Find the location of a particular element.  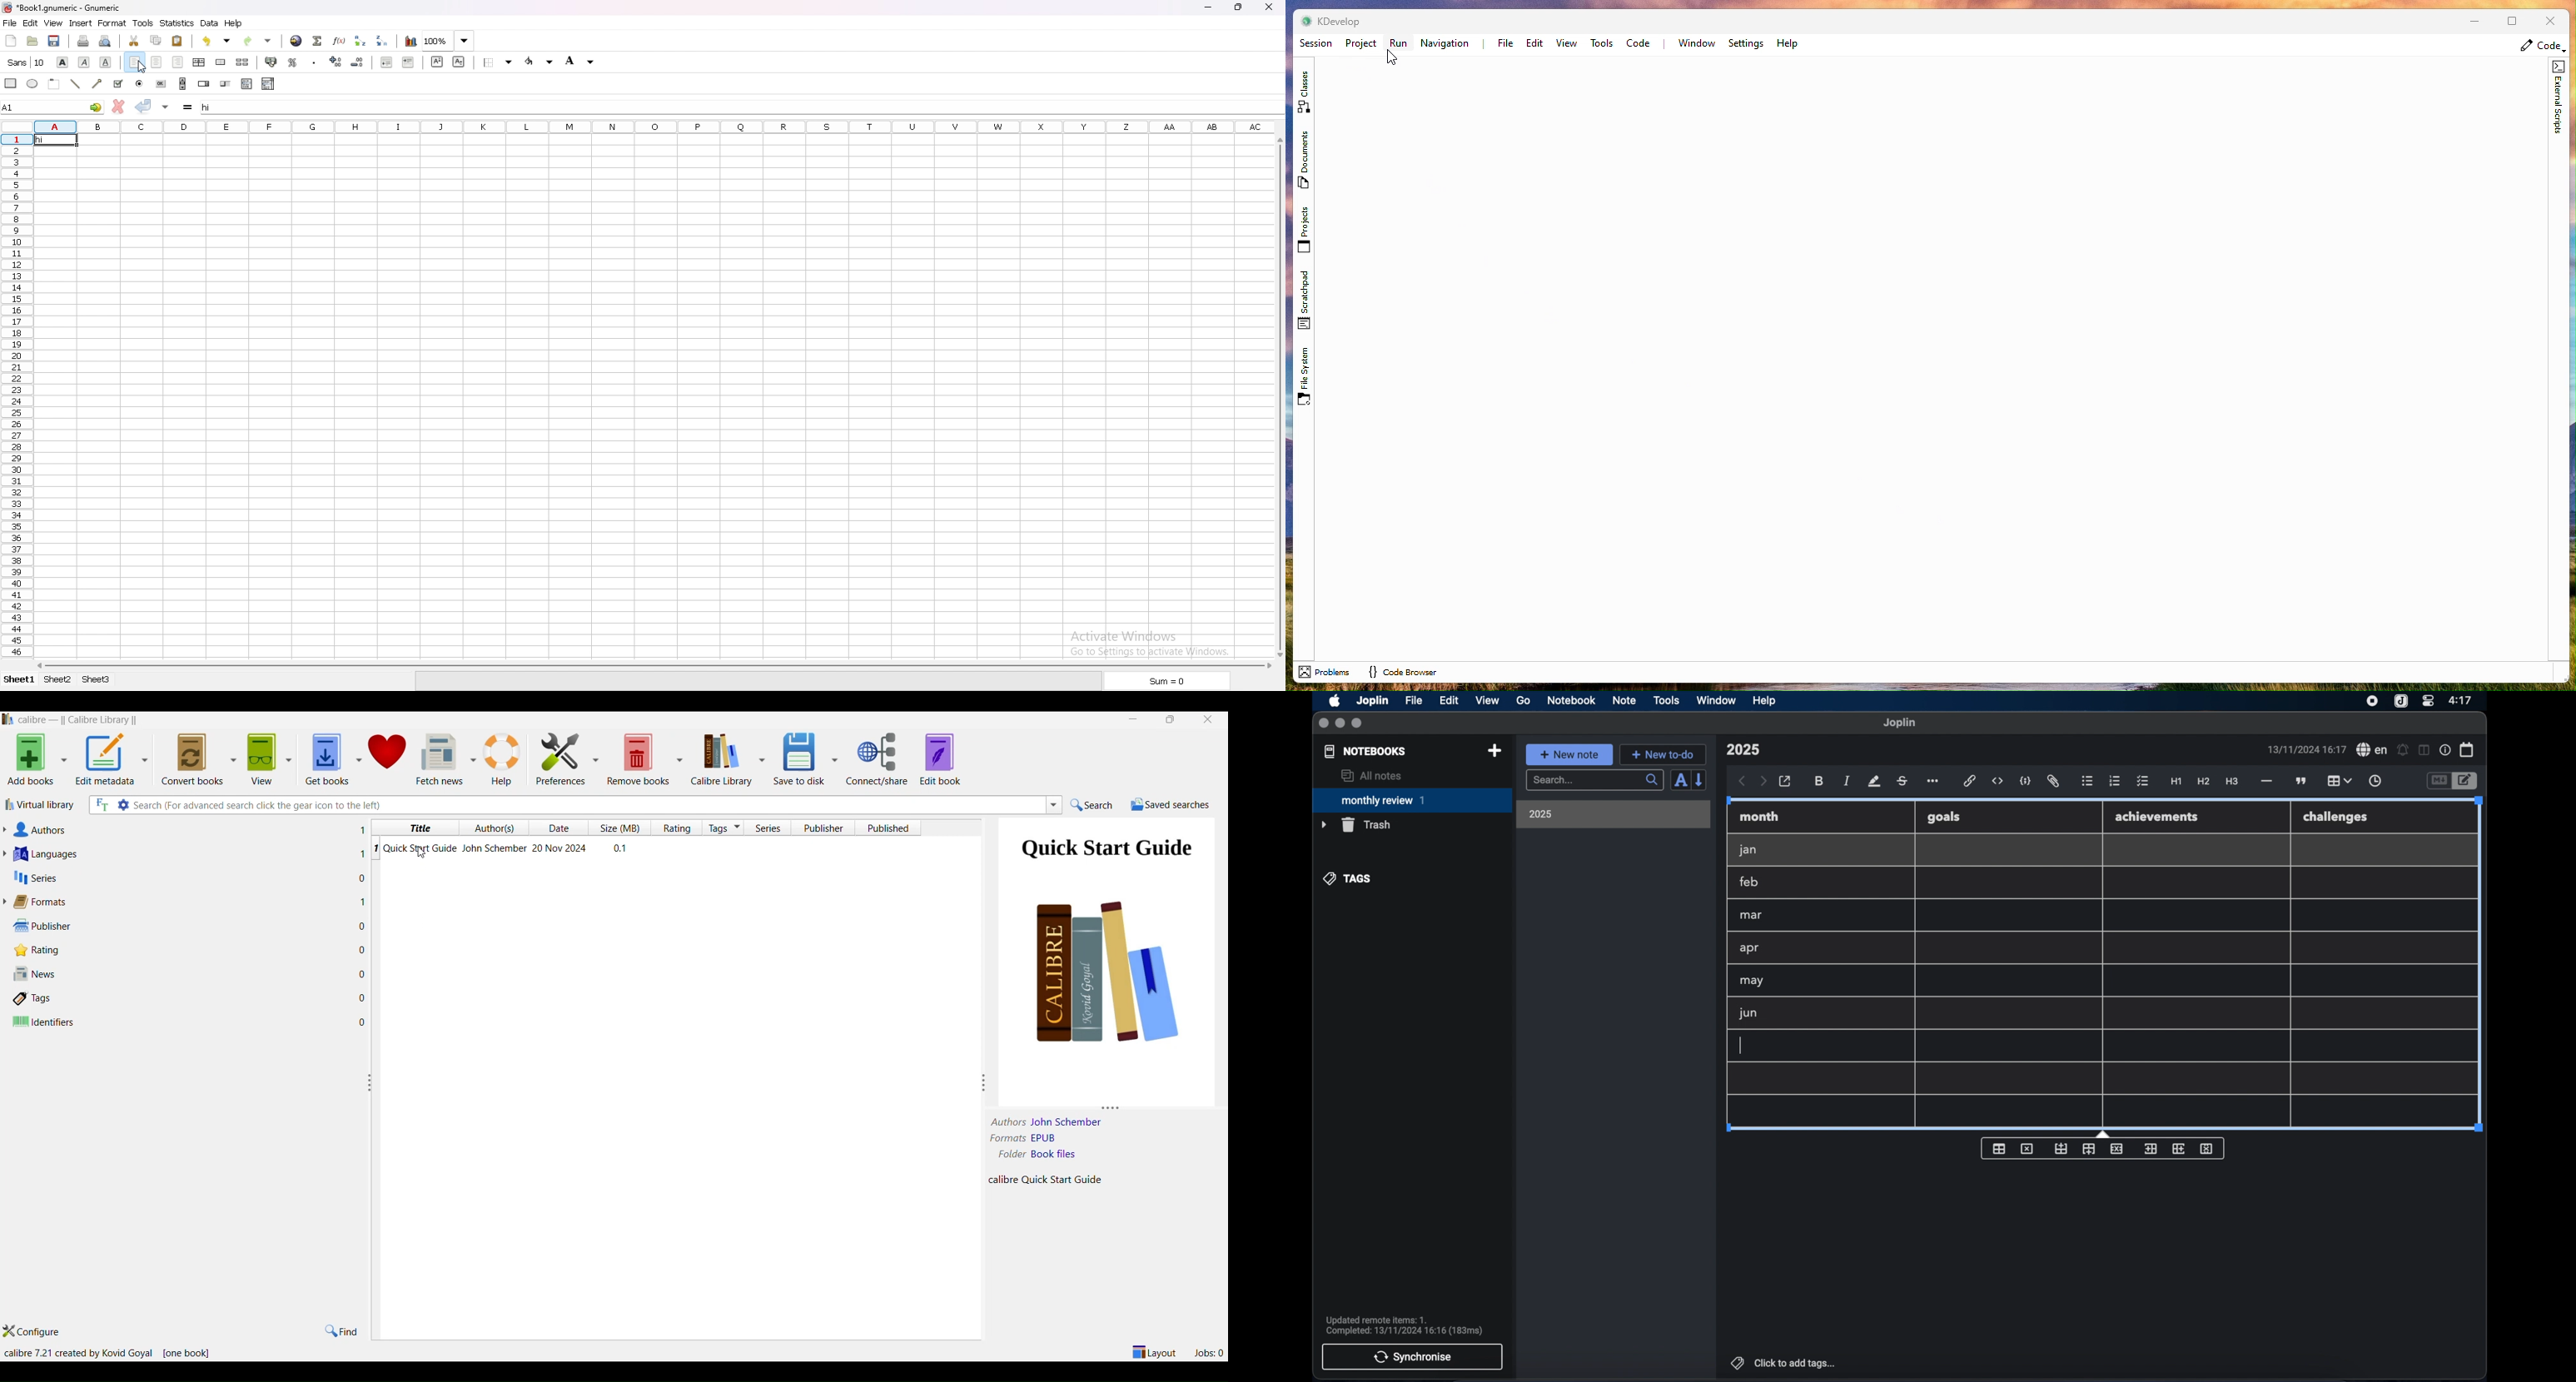

highlight is located at coordinates (1874, 781).